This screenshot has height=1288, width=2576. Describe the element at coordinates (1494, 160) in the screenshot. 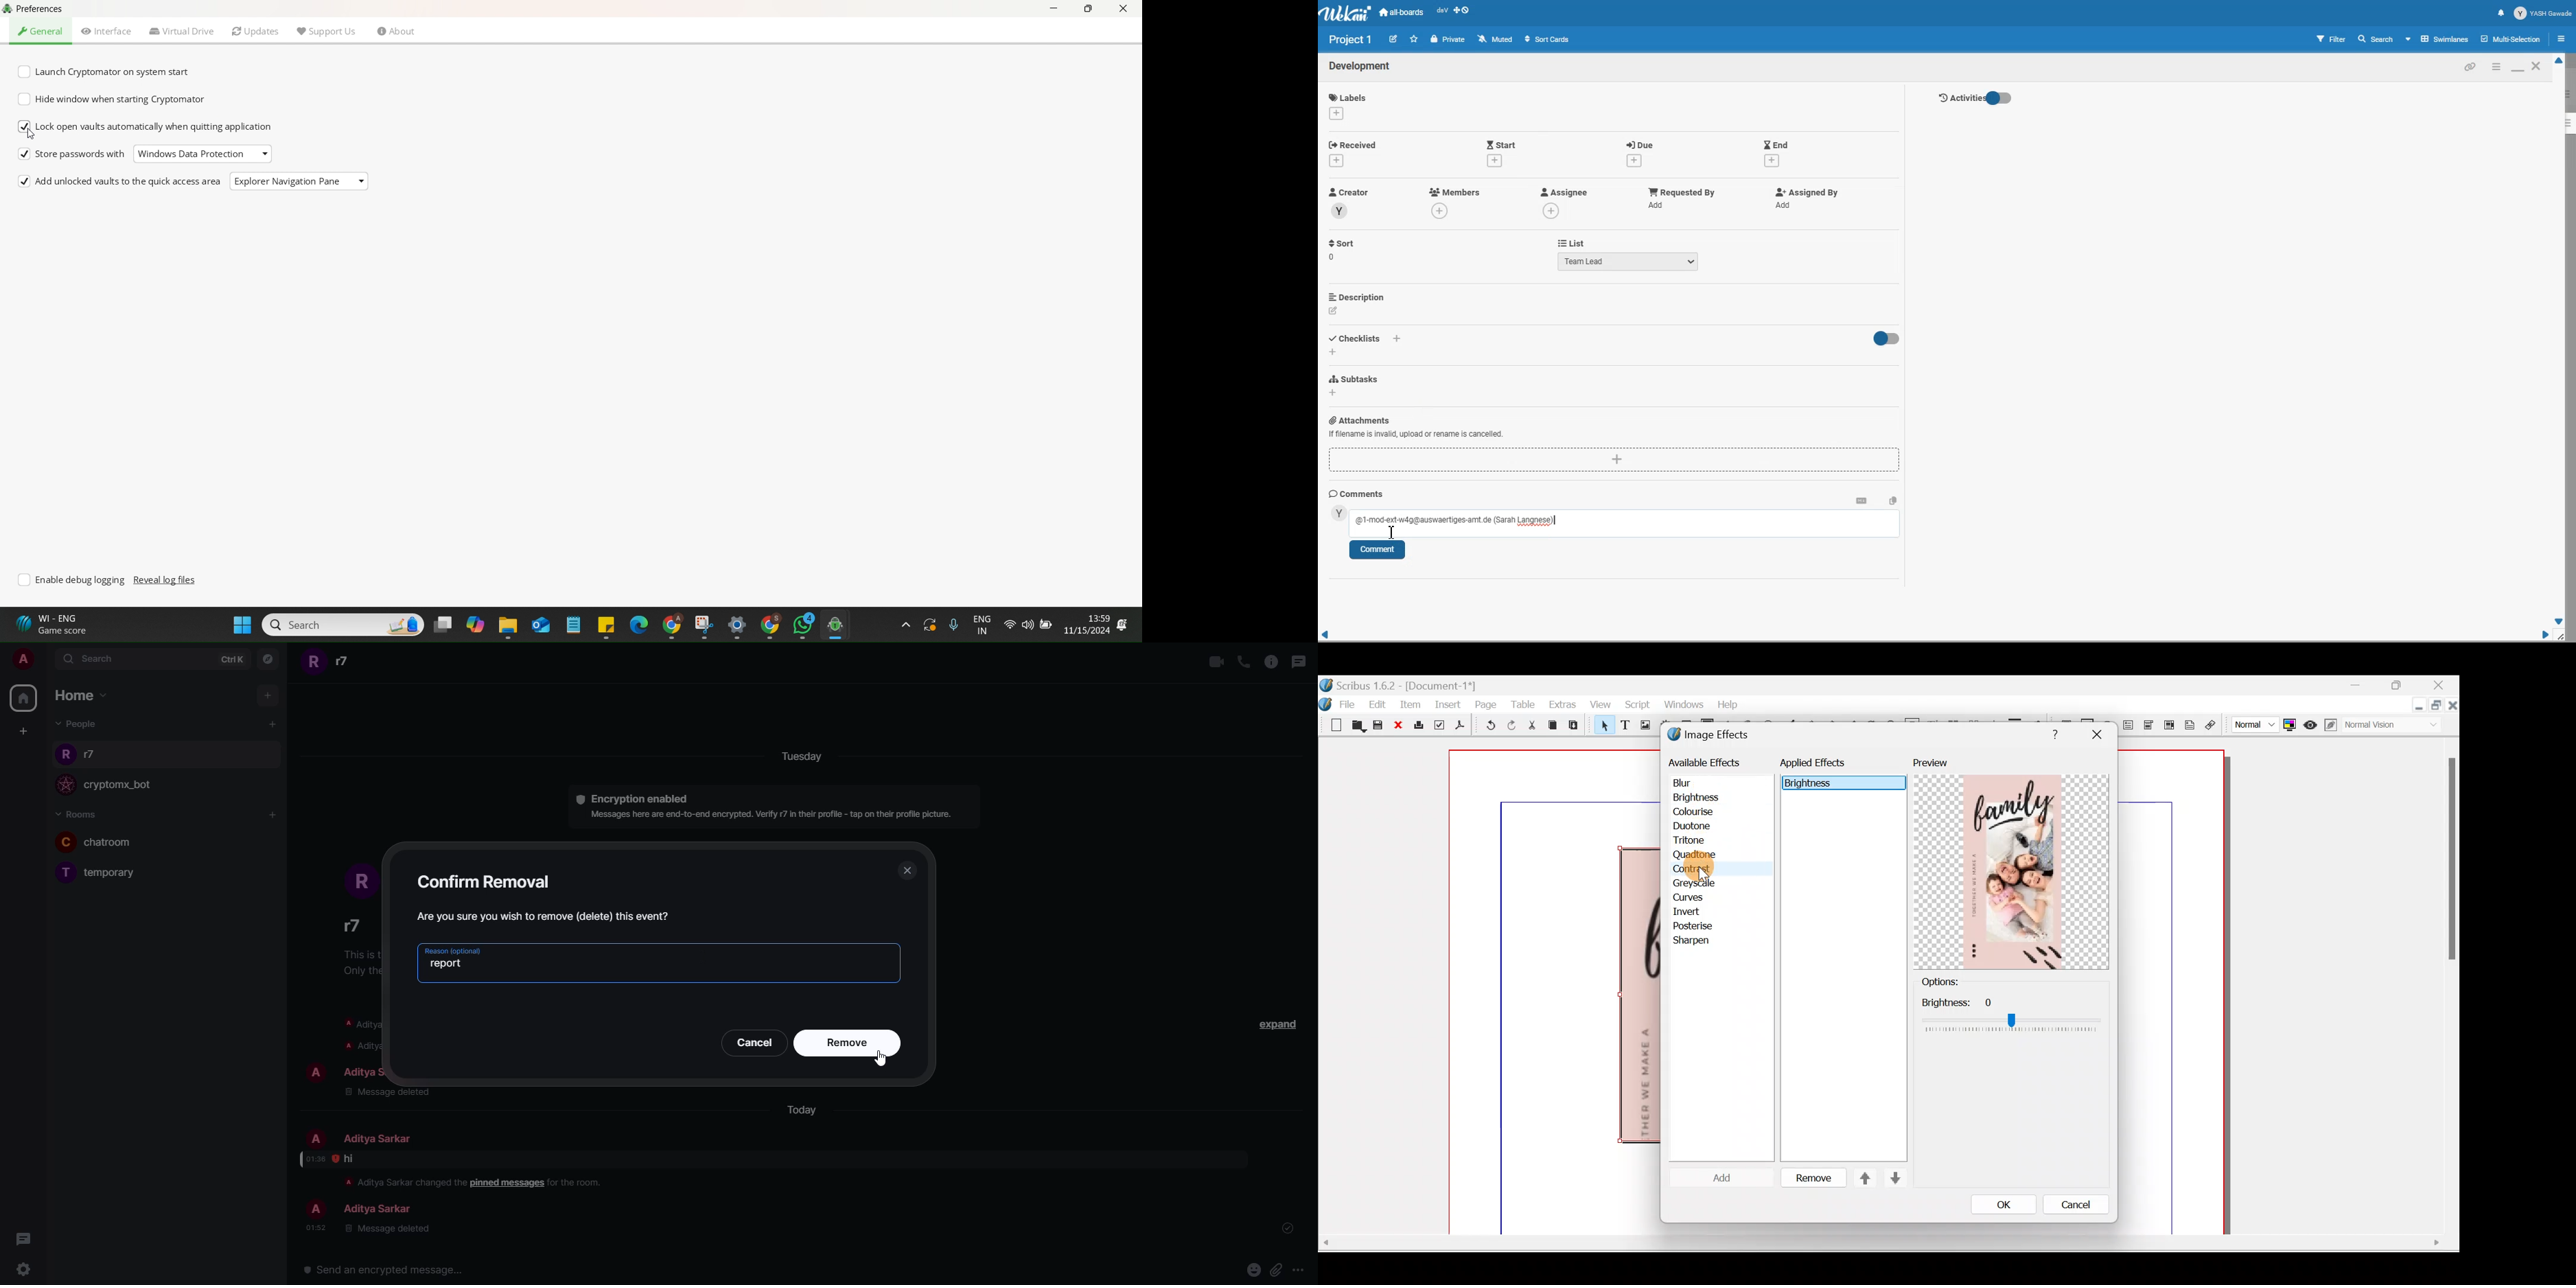

I see `add` at that location.